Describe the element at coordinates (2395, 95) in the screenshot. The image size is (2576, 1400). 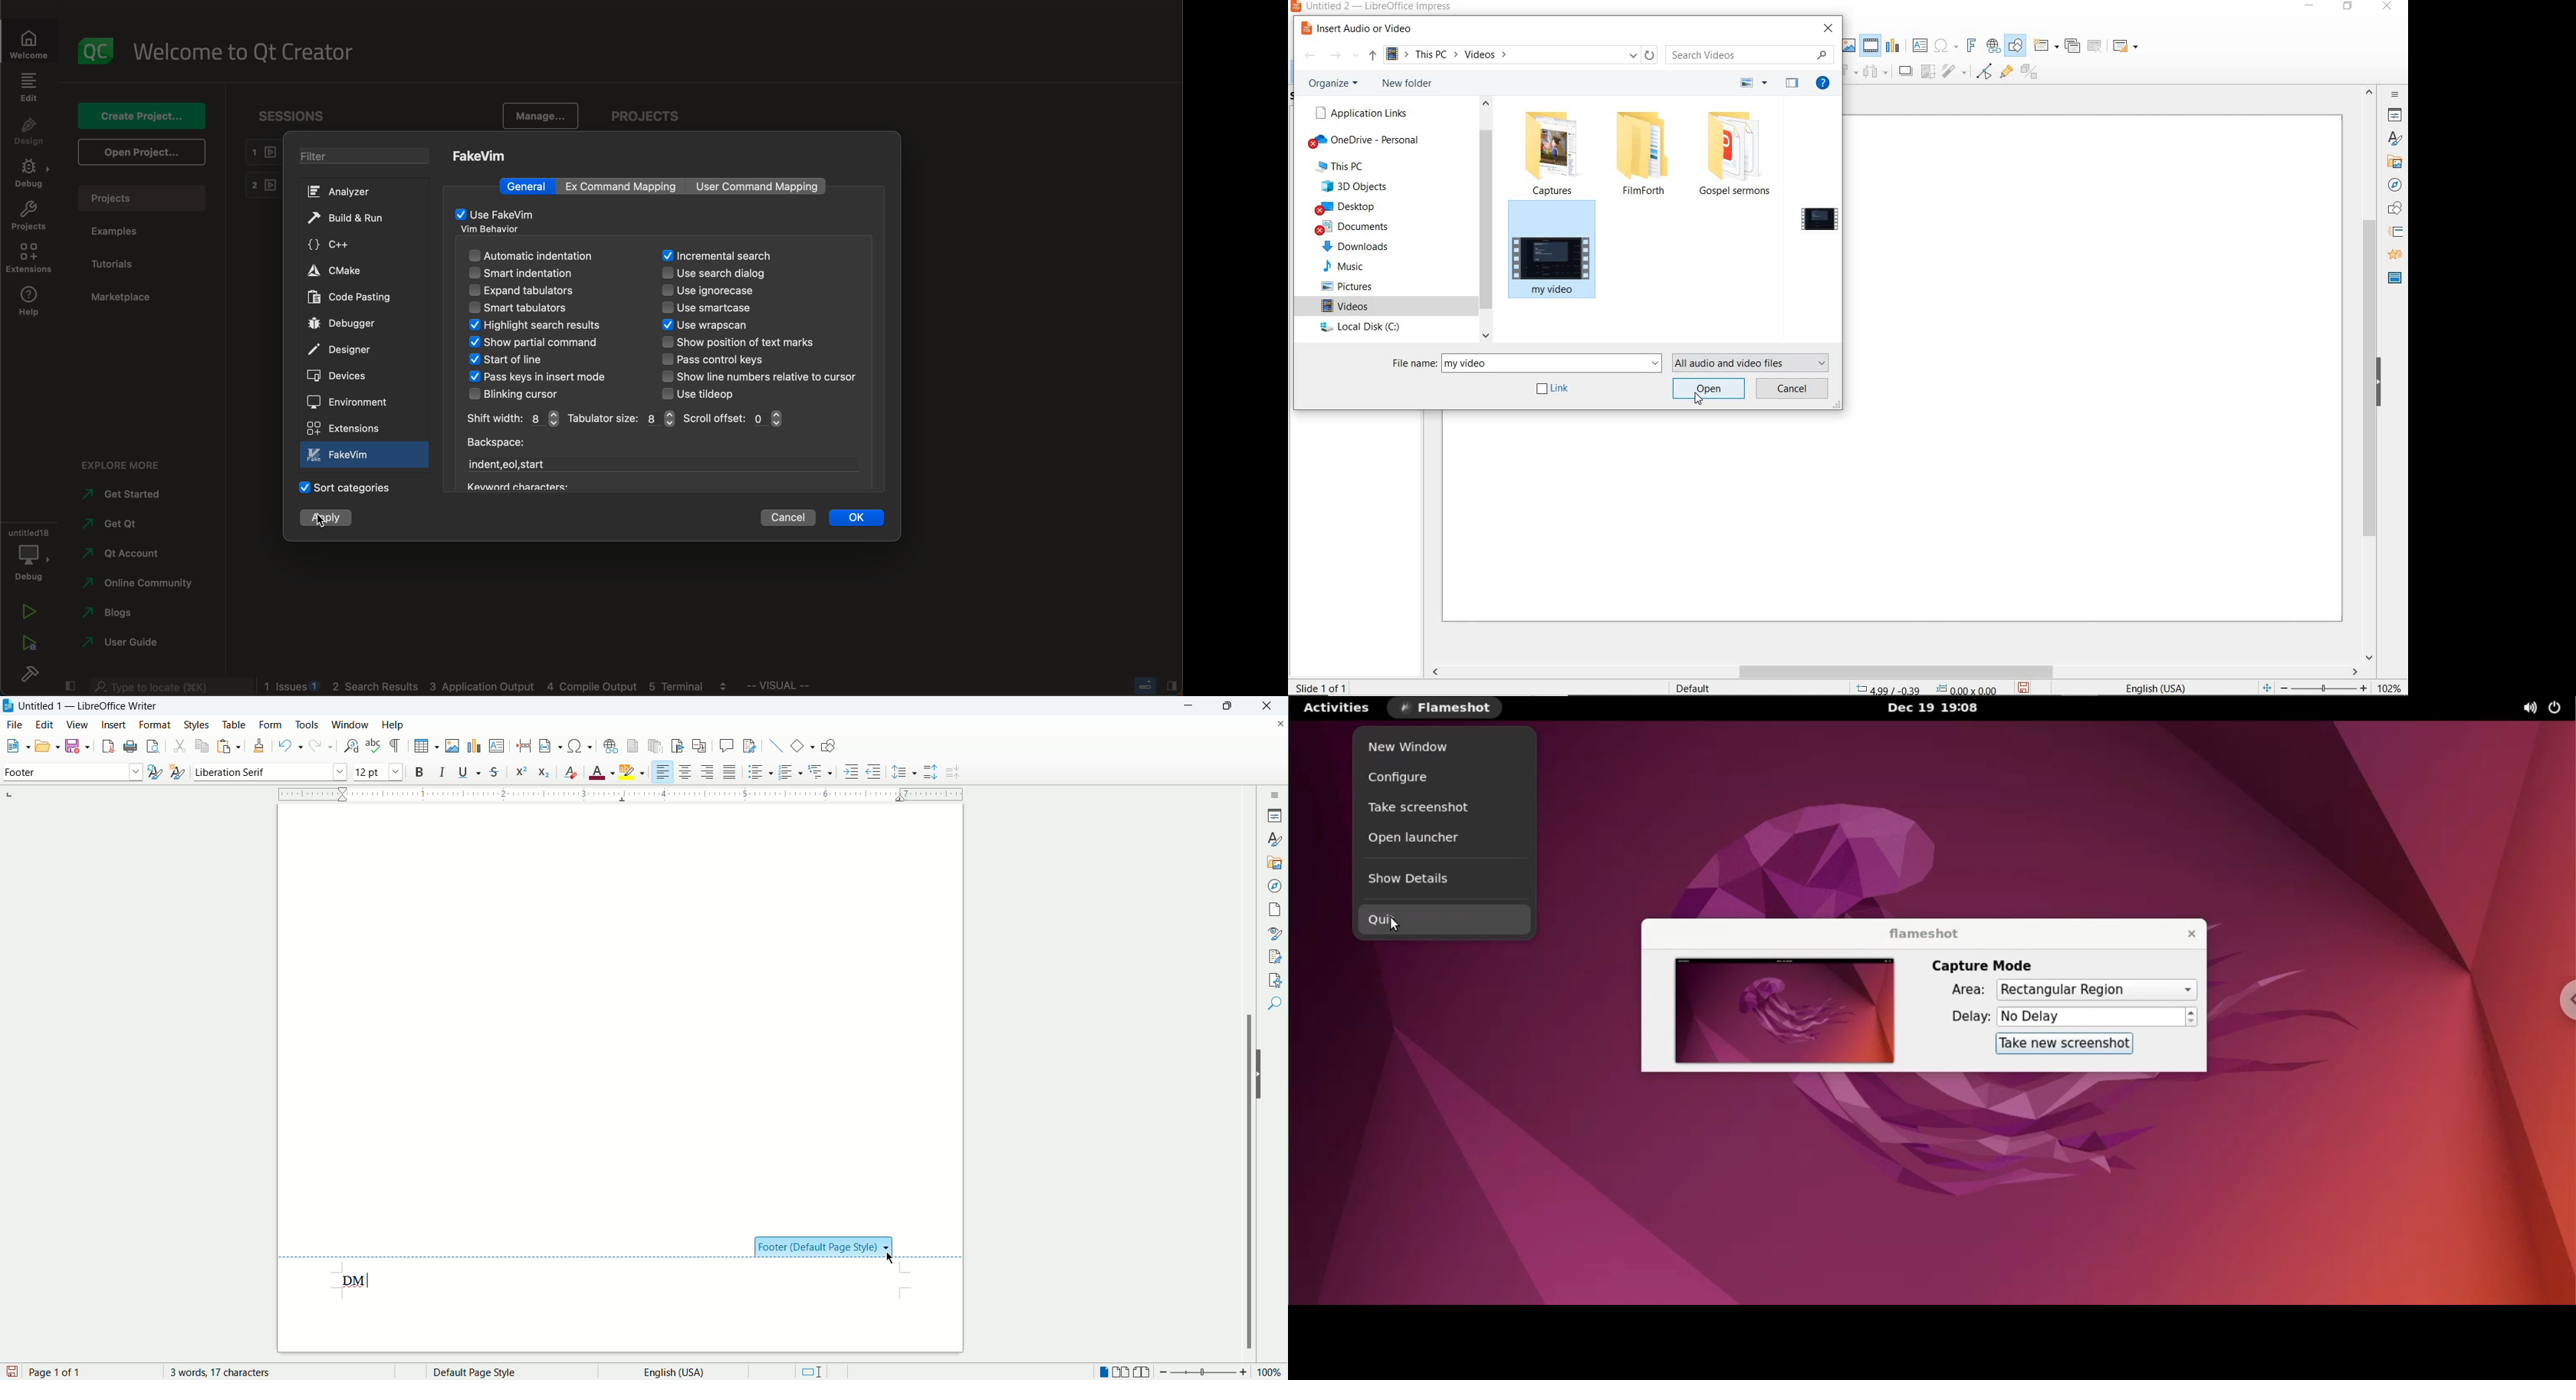
I see `SIDEBAR SETTINGS` at that location.